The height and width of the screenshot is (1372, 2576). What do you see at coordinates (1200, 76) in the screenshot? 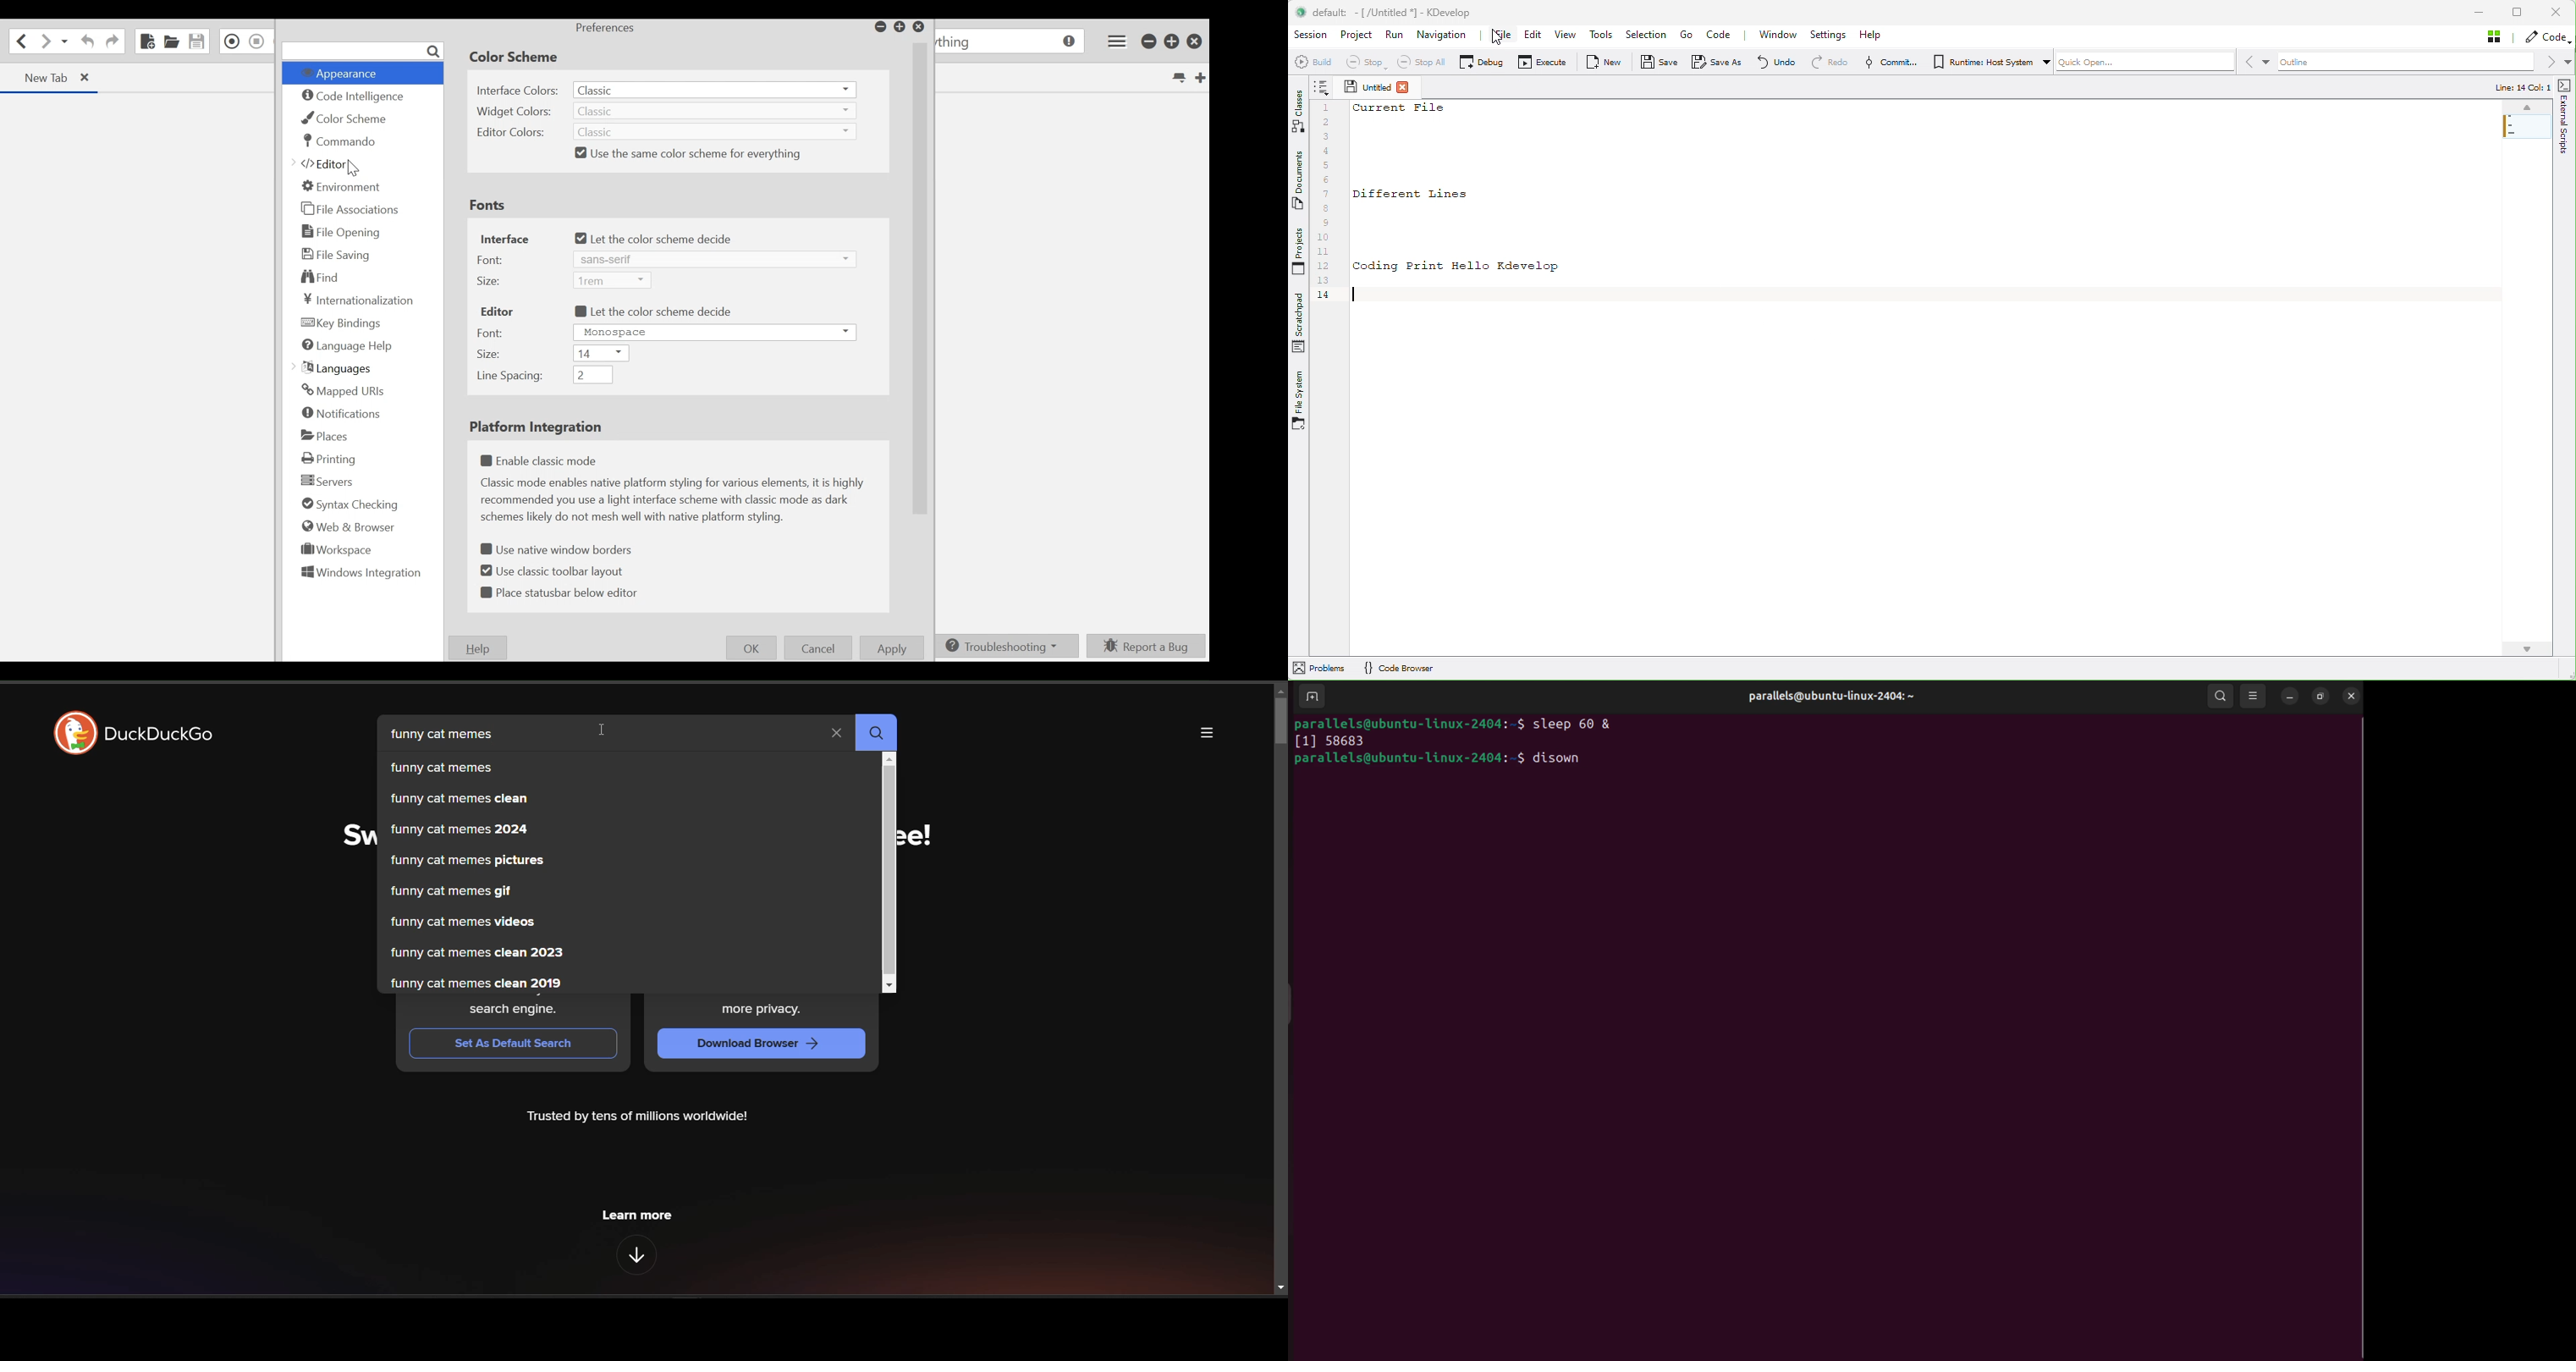
I see `New Tab` at bounding box center [1200, 76].